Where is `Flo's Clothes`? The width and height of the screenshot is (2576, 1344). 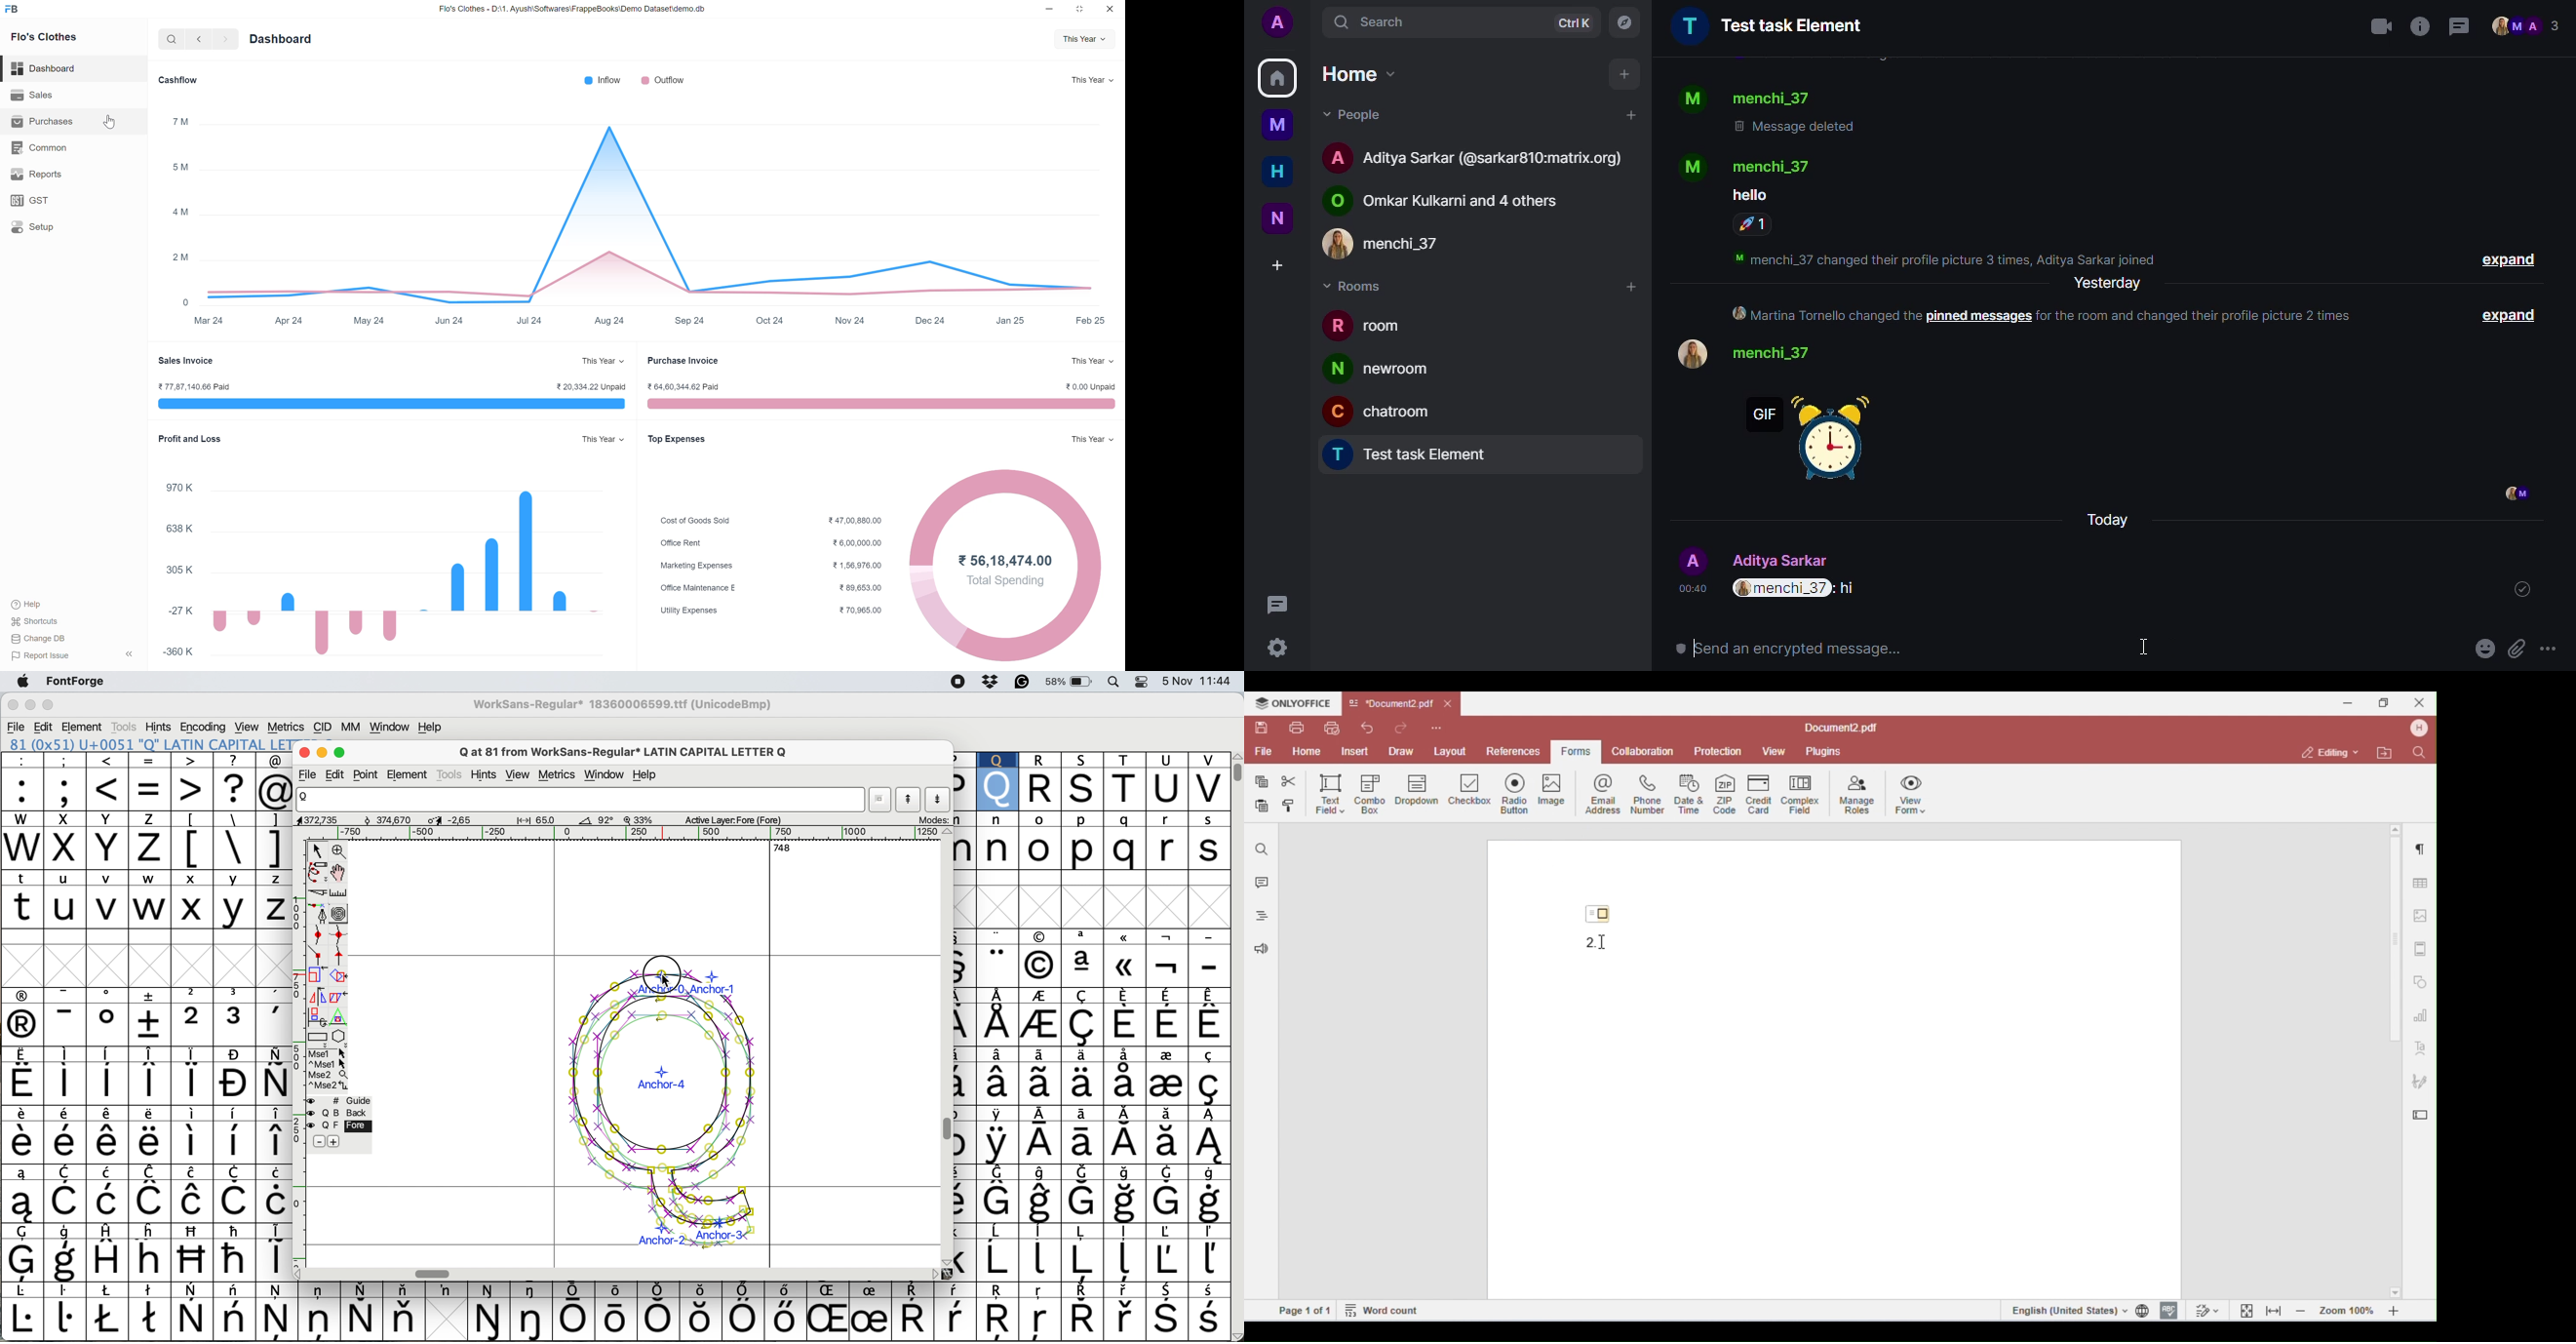
Flo's Clothes is located at coordinates (44, 36).